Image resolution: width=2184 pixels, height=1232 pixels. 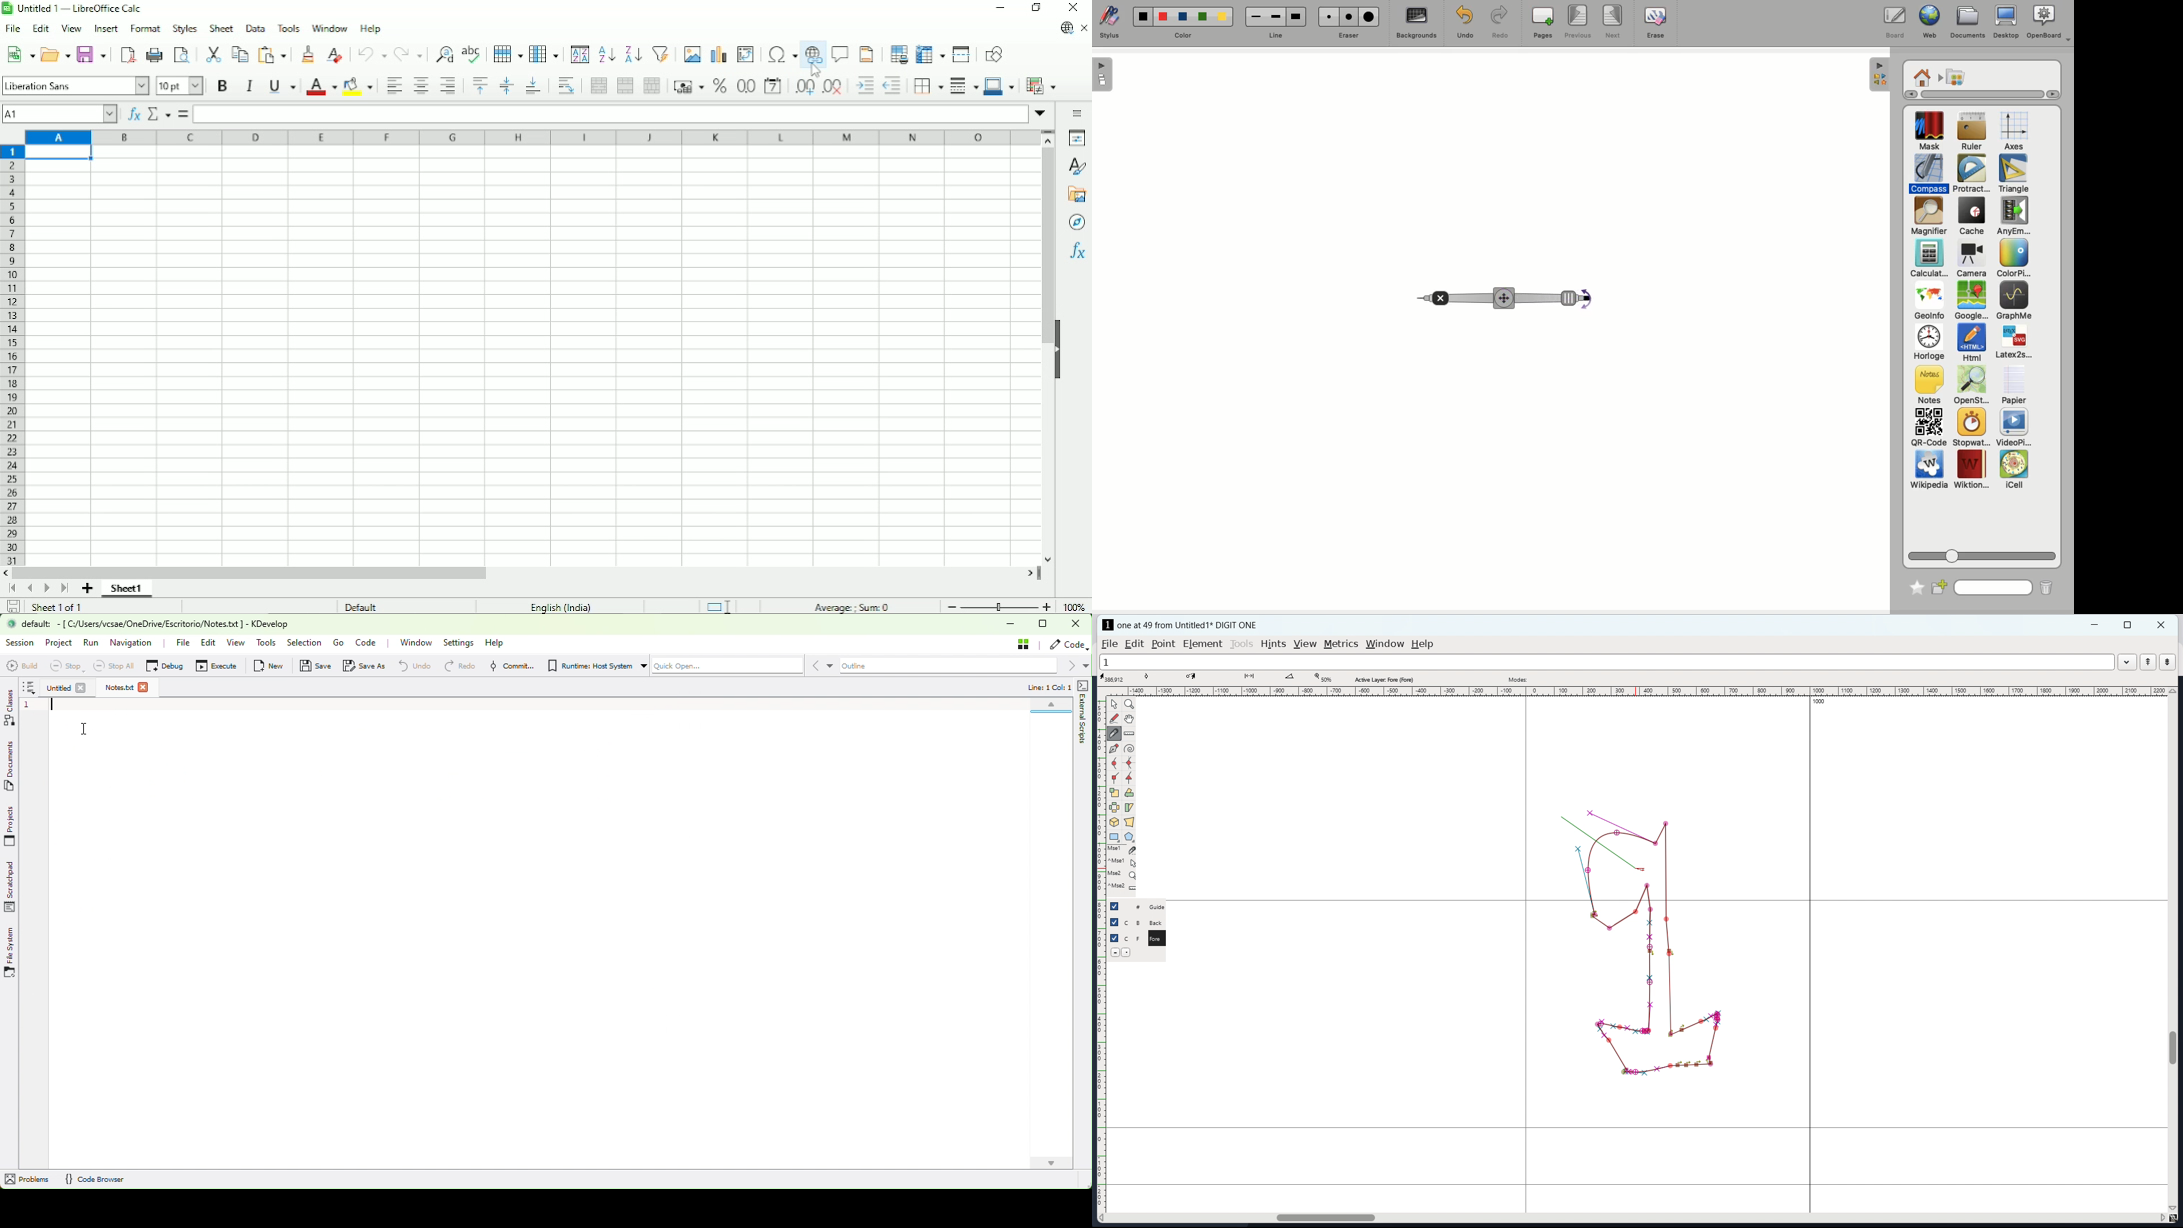 I want to click on color 4, so click(x=1202, y=18).